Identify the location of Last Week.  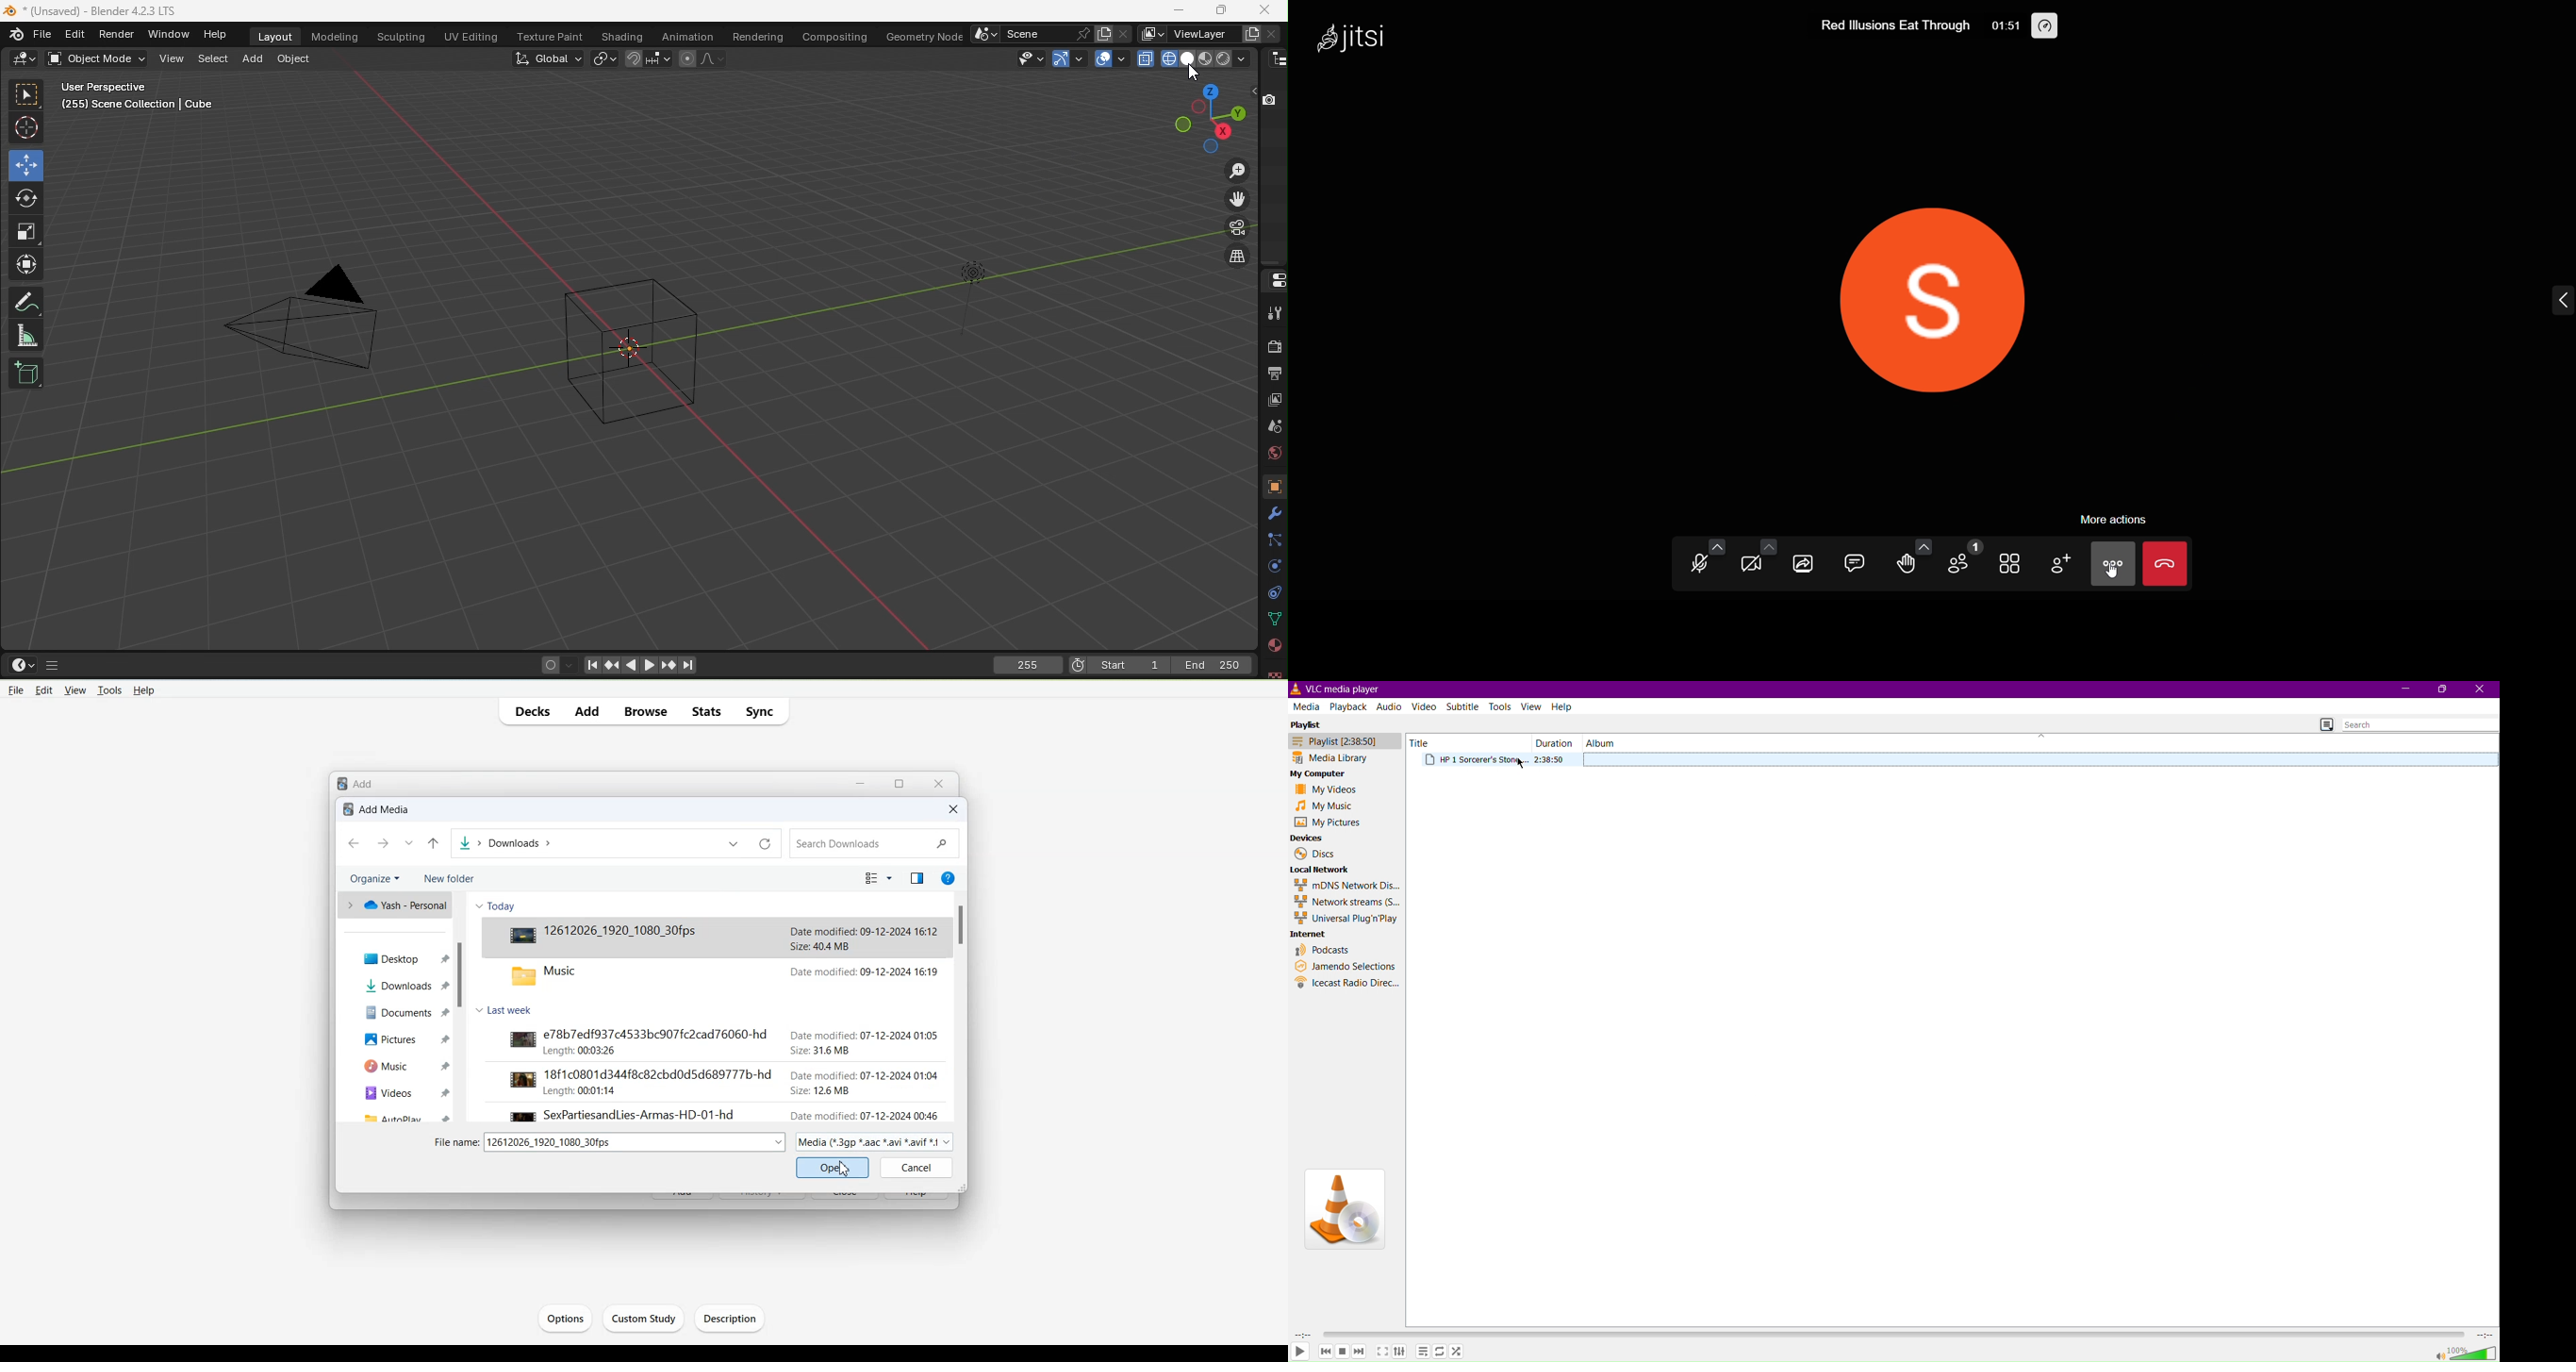
(504, 1013).